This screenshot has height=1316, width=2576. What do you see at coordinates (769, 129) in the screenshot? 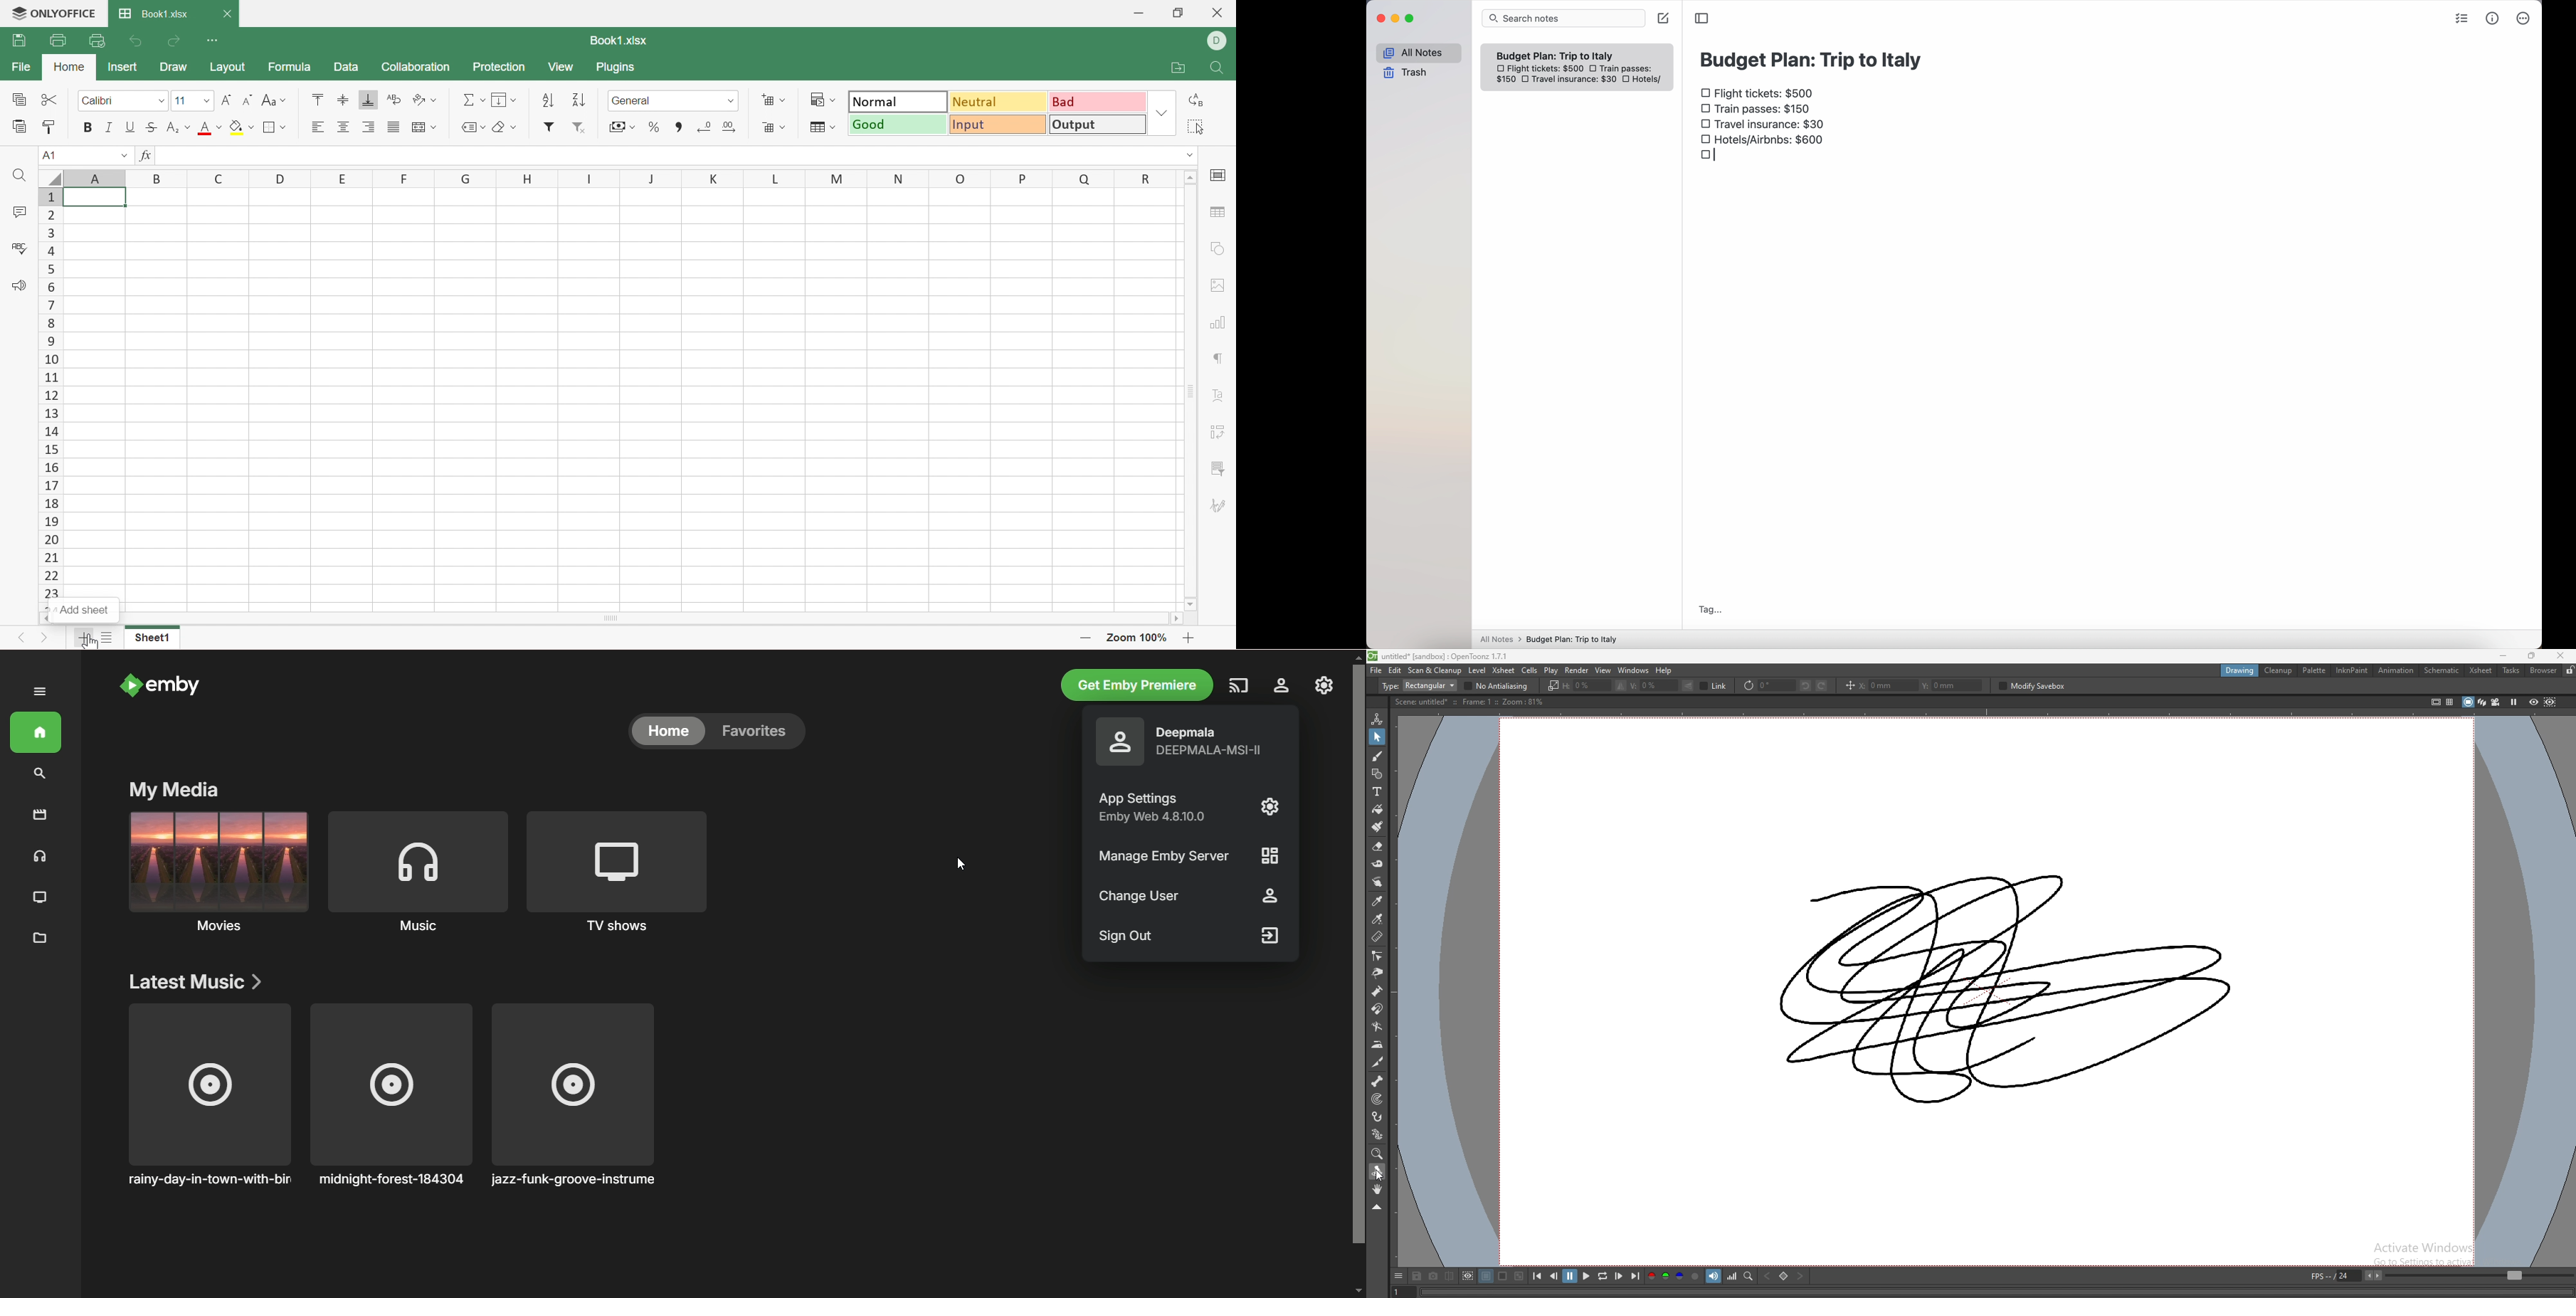
I see `Delete cells` at bounding box center [769, 129].